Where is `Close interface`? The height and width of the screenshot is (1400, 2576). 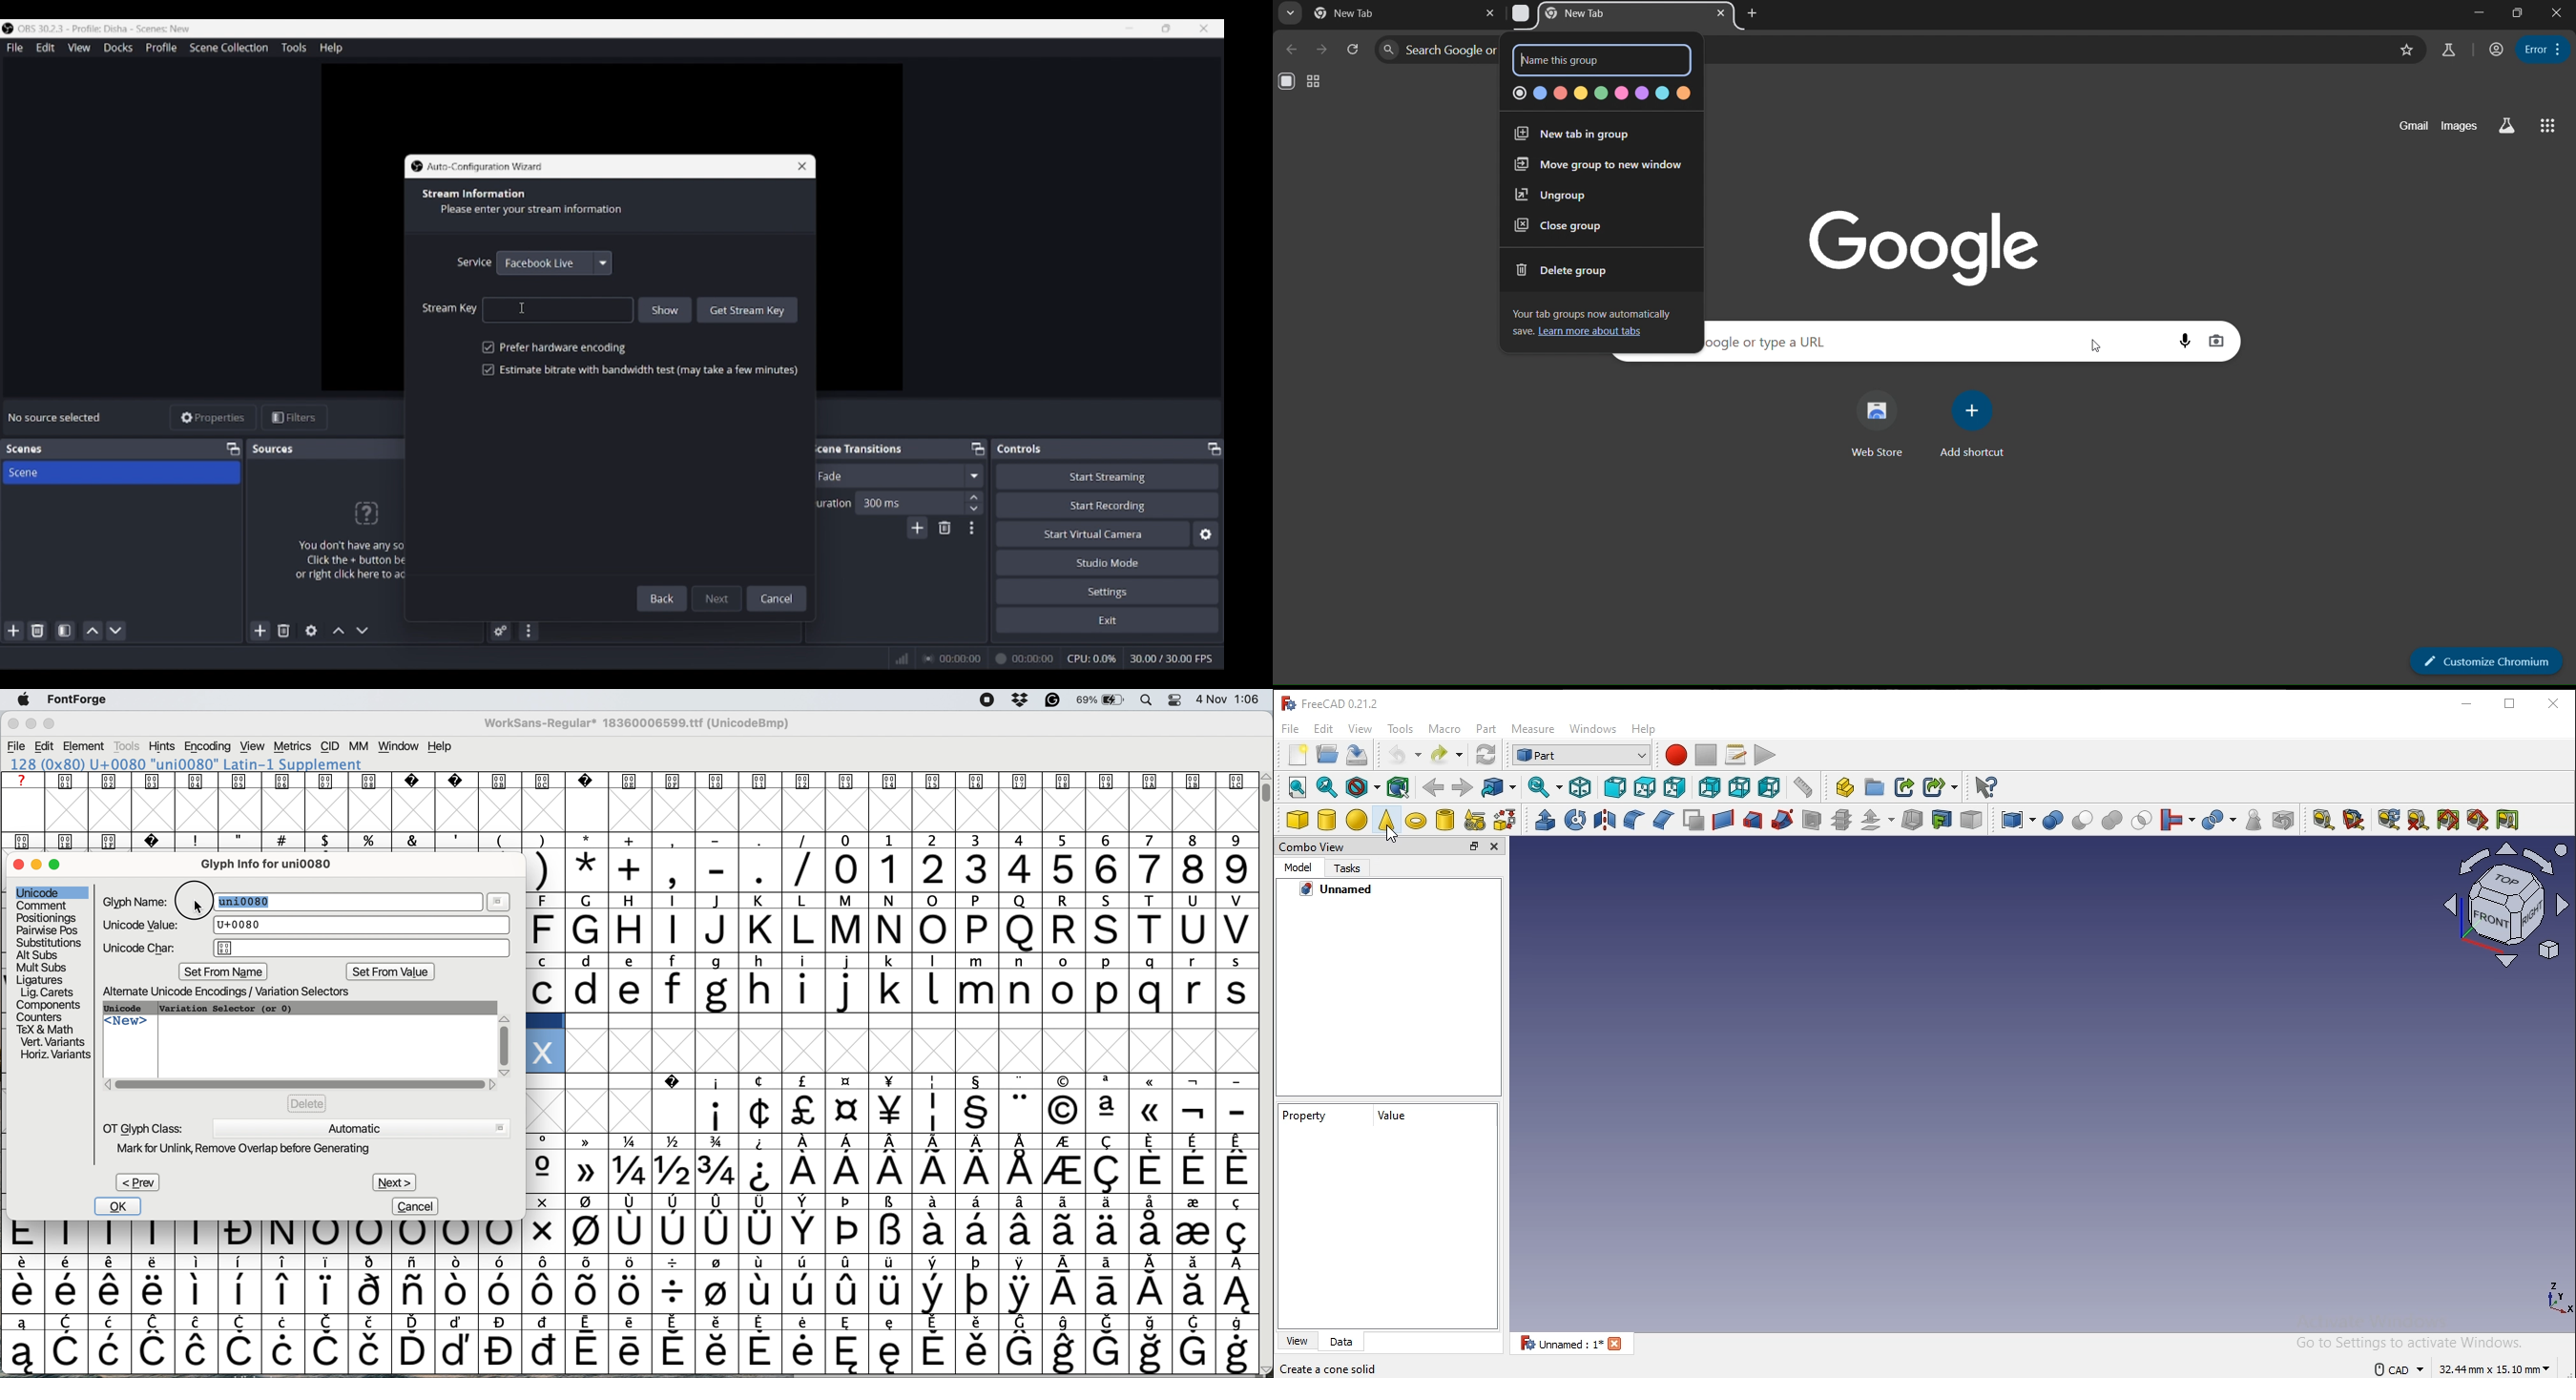 Close interface is located at coordinates (1204, 28).